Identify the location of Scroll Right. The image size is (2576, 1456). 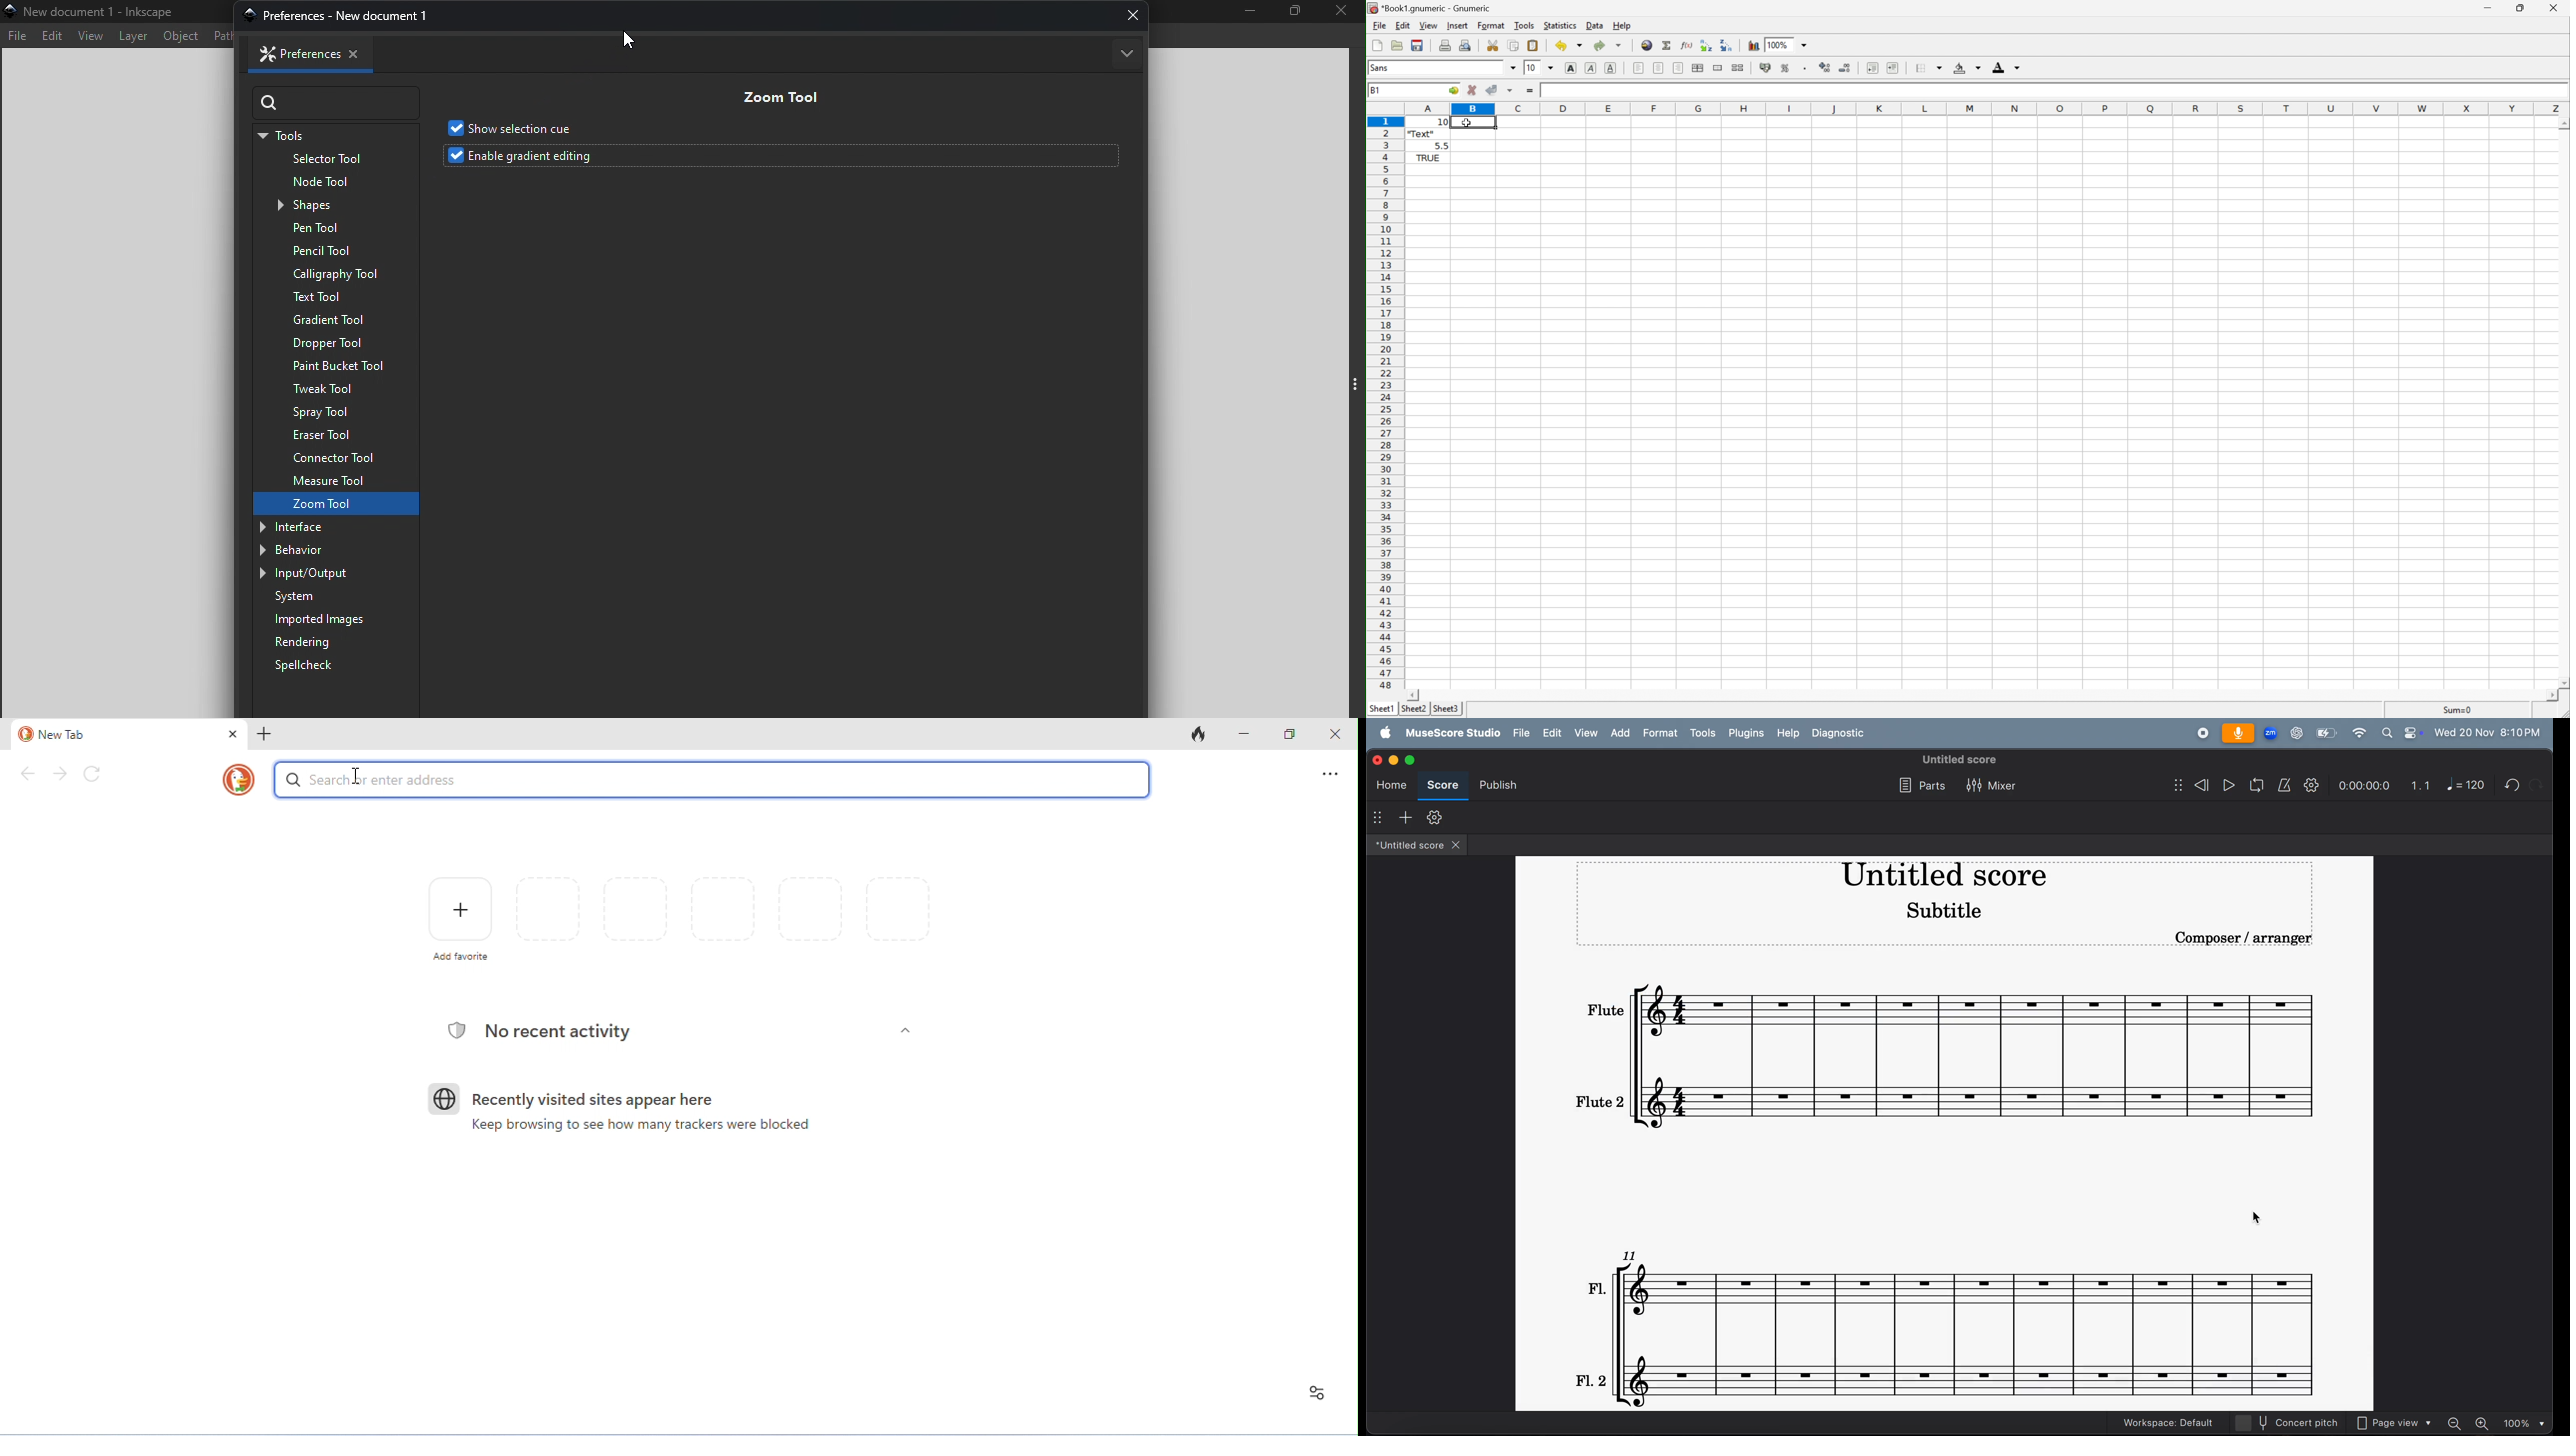
(2547, 694).